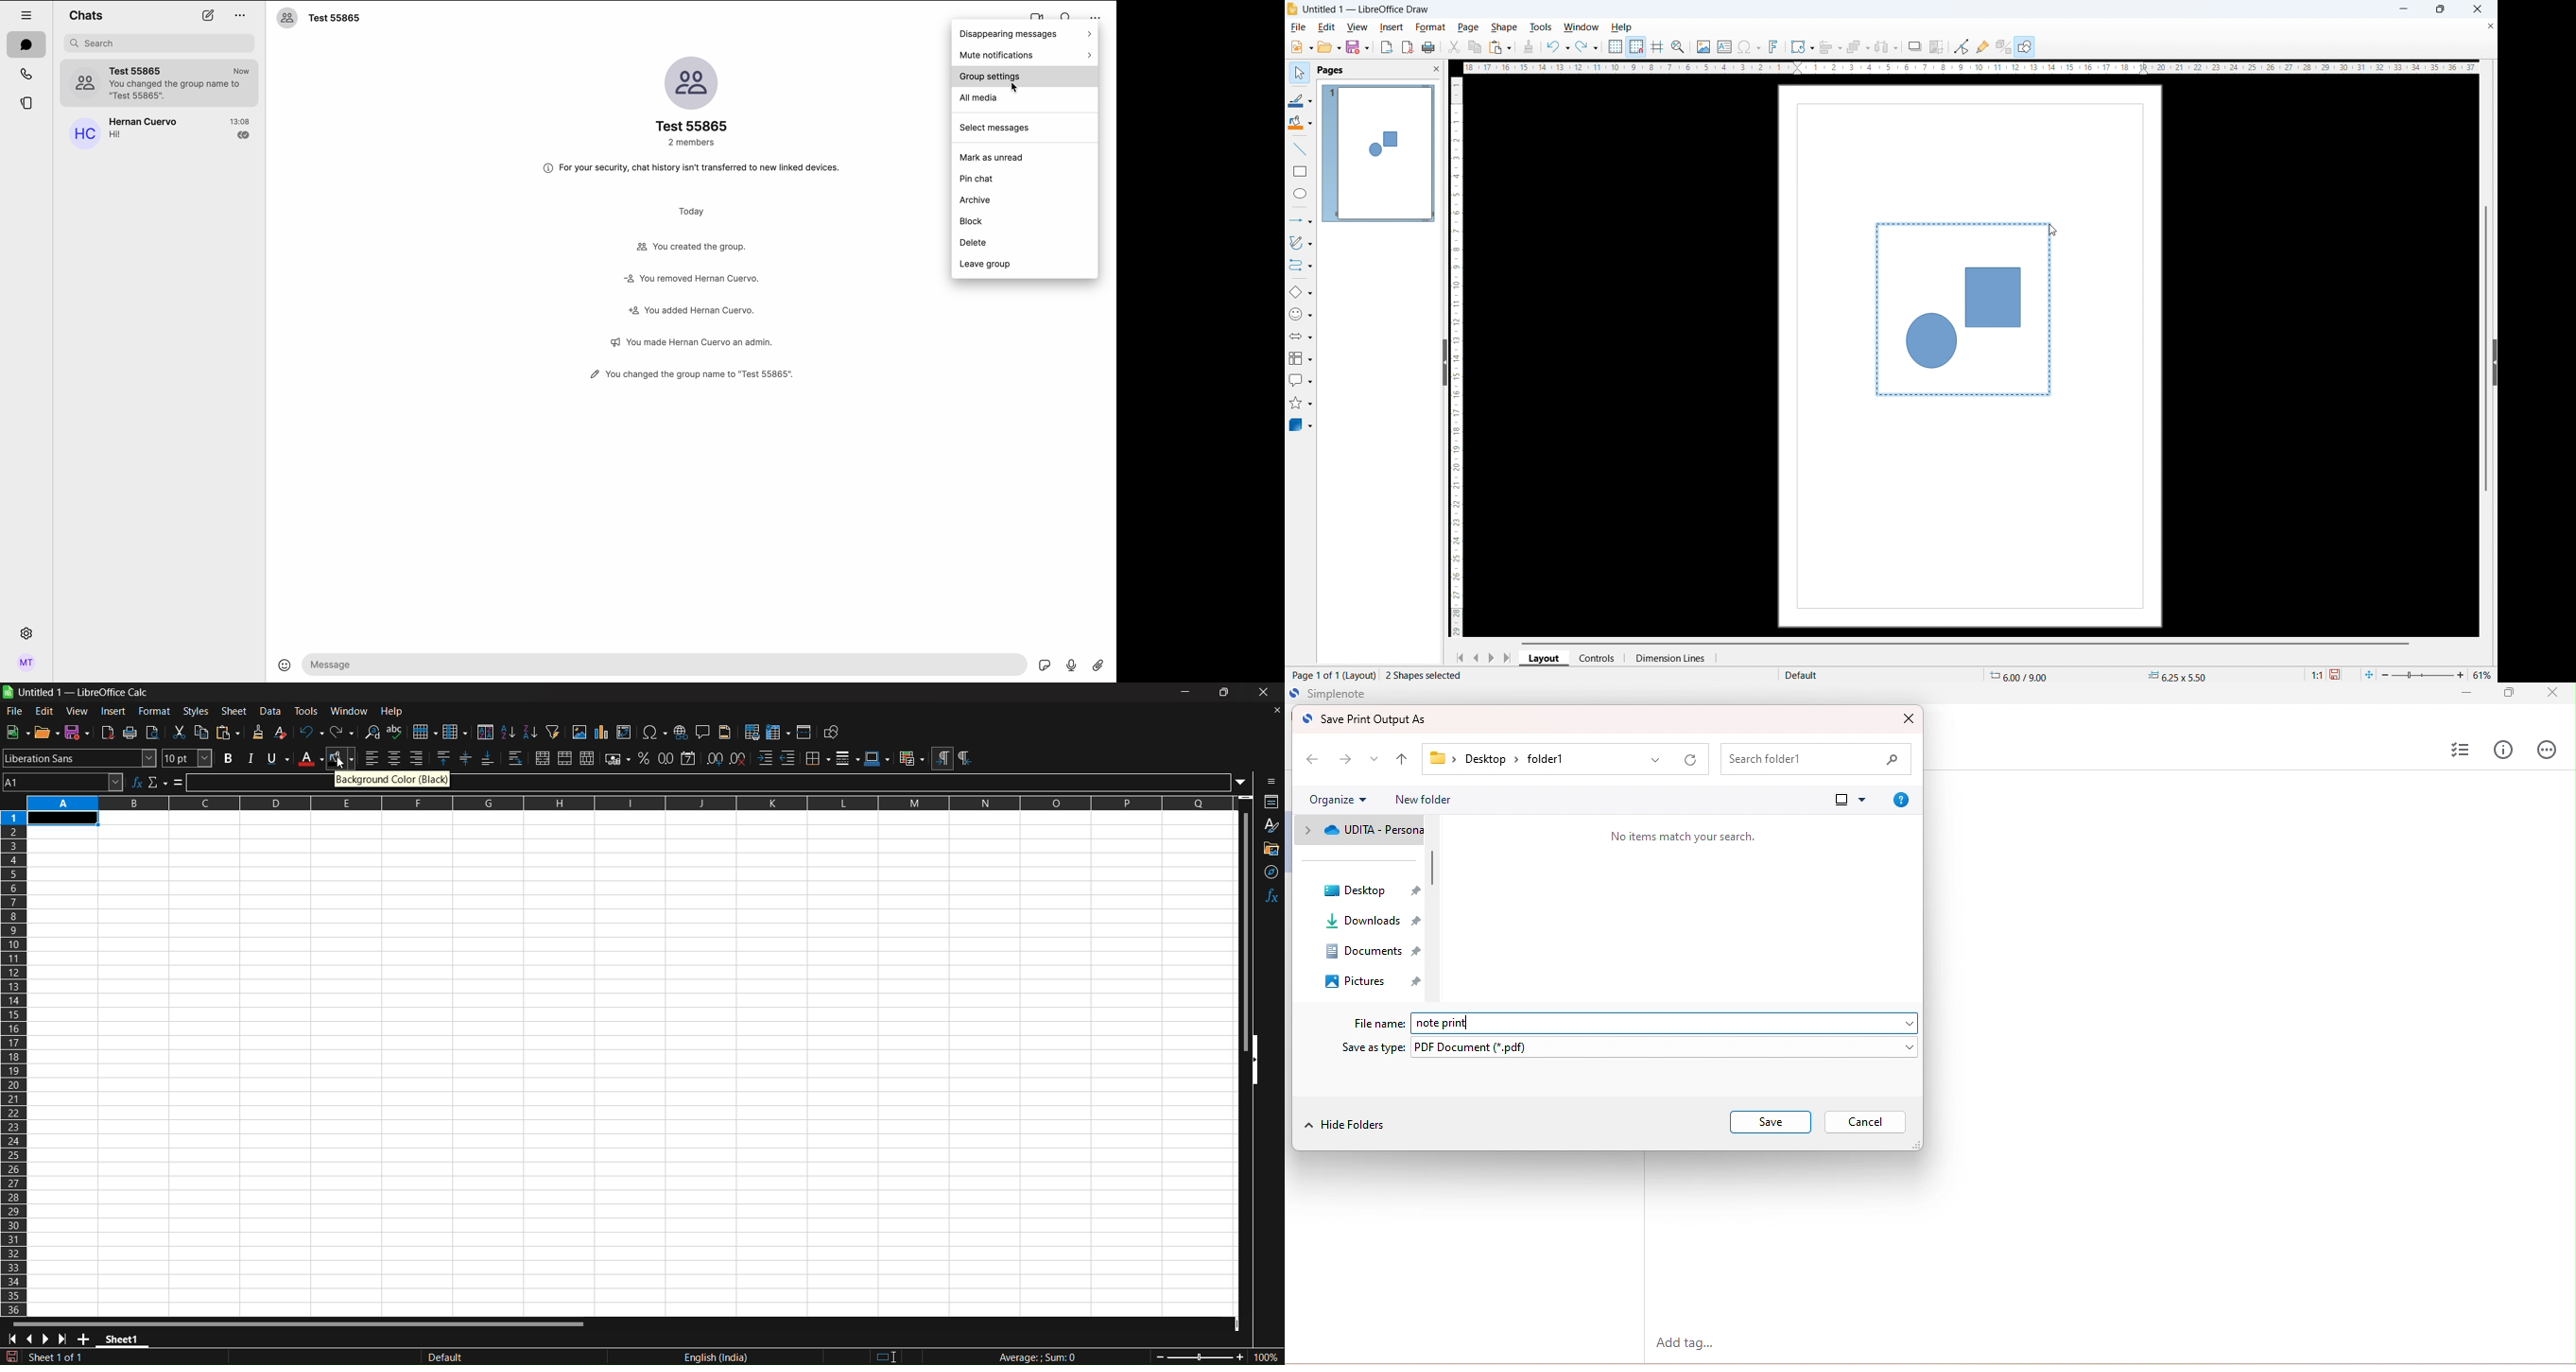  What do you see at coordinates (1302, 123) in the screenshot?
I see `background color` at bounding box center [1302, 123].